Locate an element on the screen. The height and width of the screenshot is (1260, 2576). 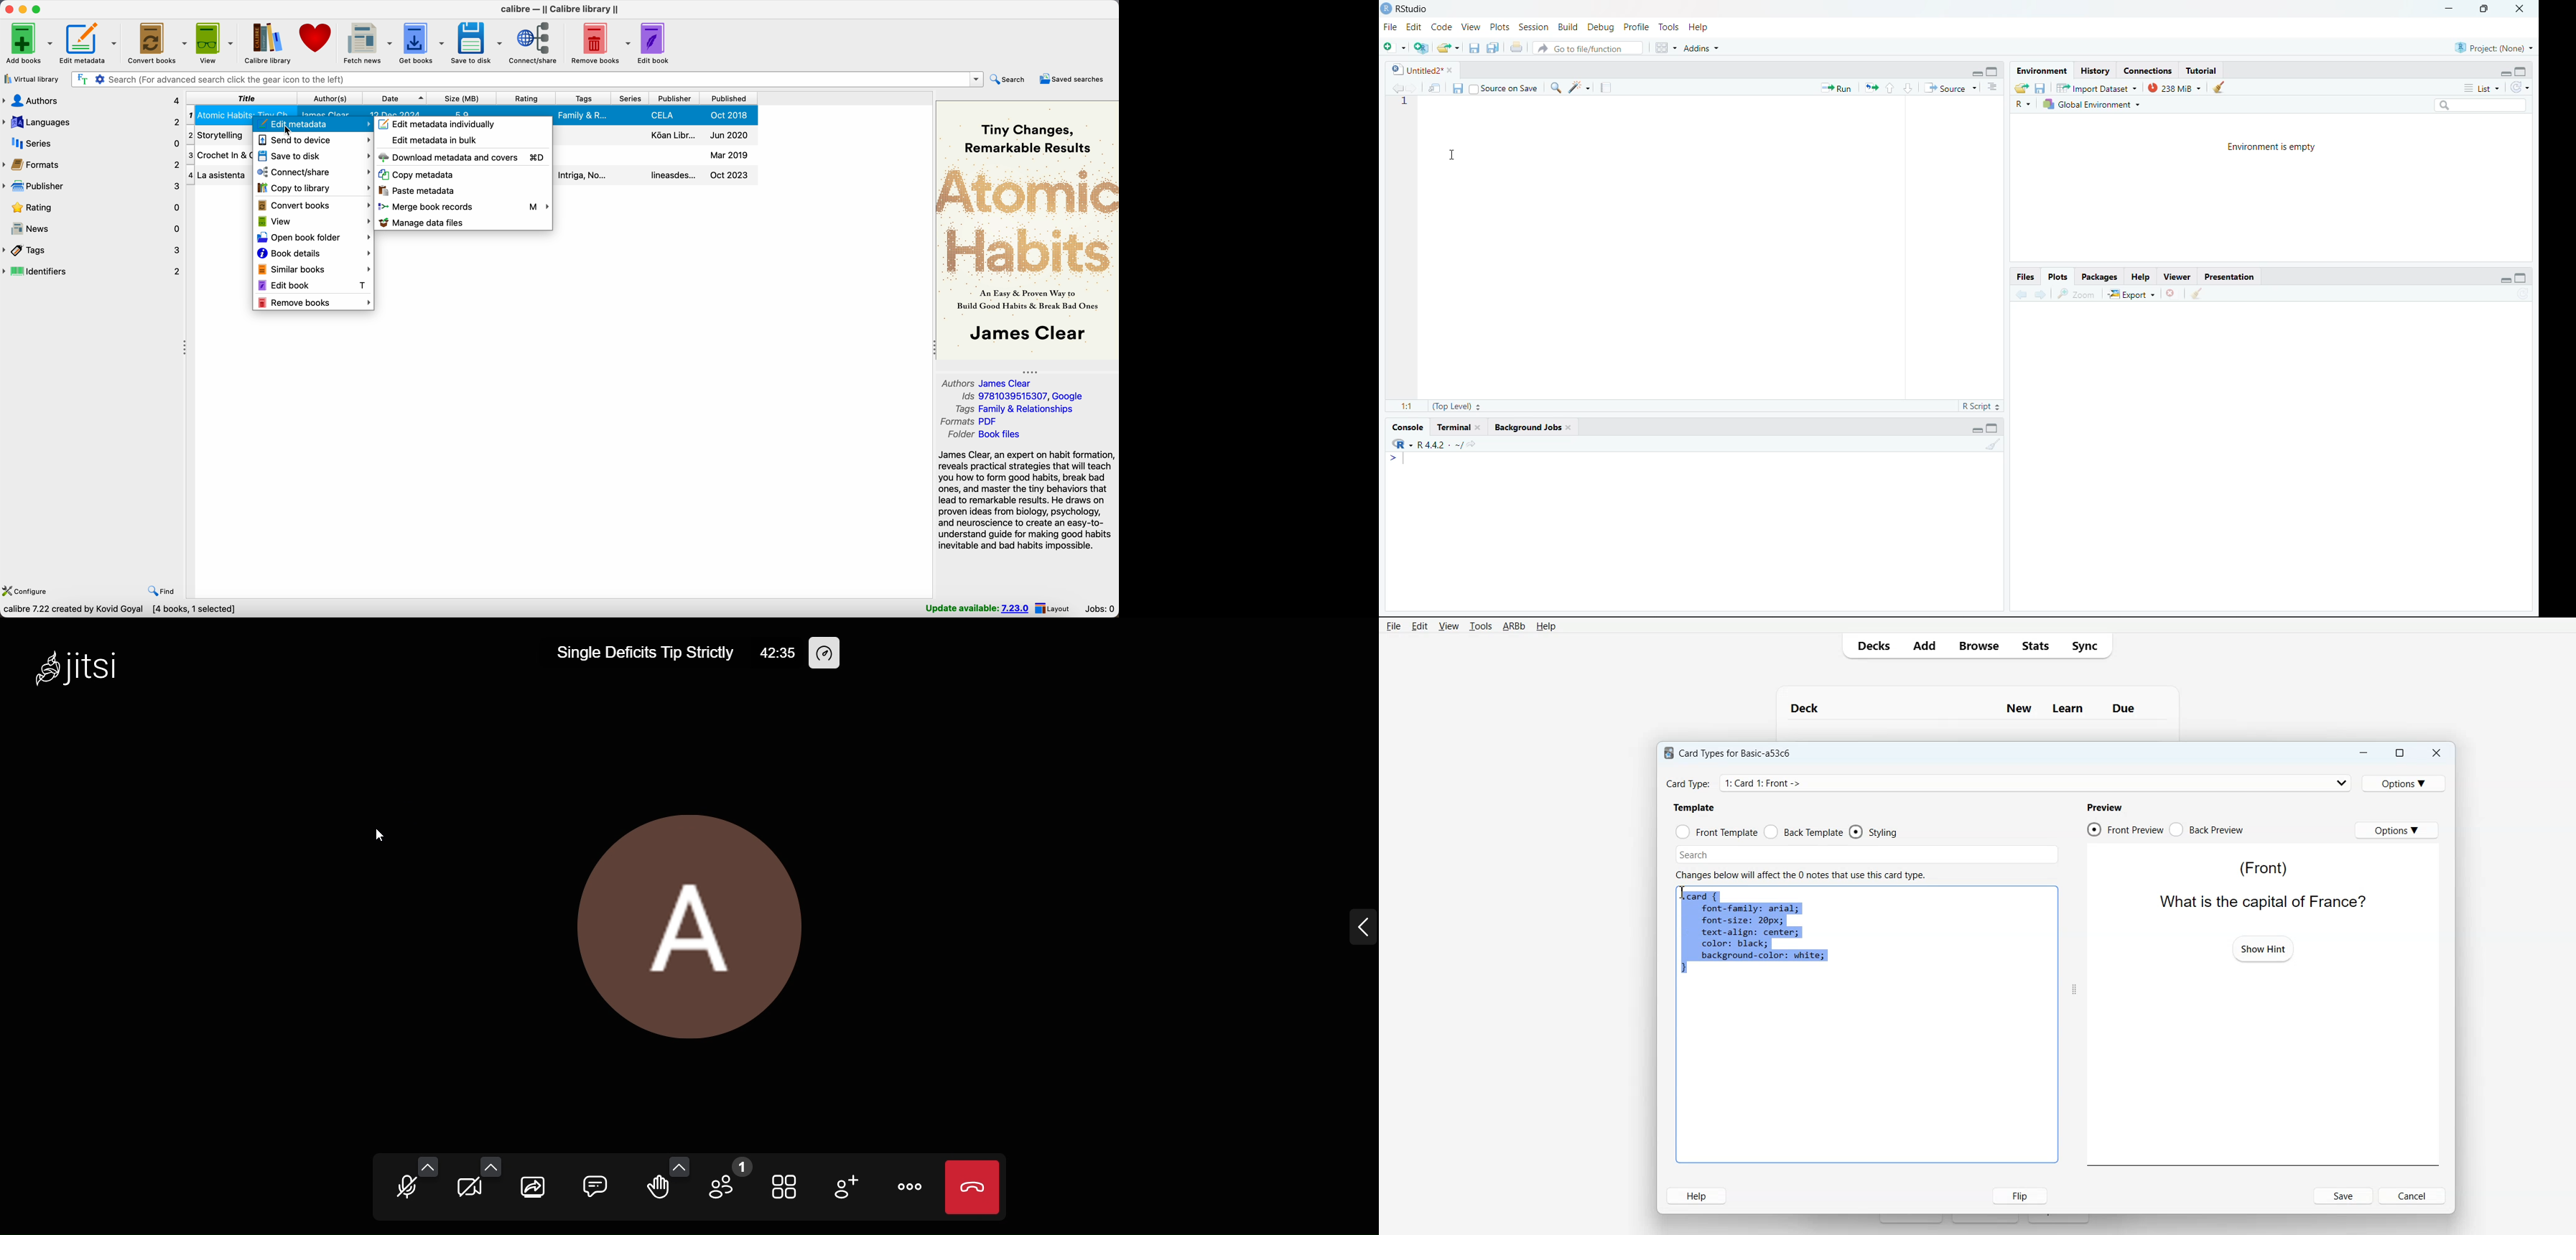
clear is located at coordinates (1993, 444).